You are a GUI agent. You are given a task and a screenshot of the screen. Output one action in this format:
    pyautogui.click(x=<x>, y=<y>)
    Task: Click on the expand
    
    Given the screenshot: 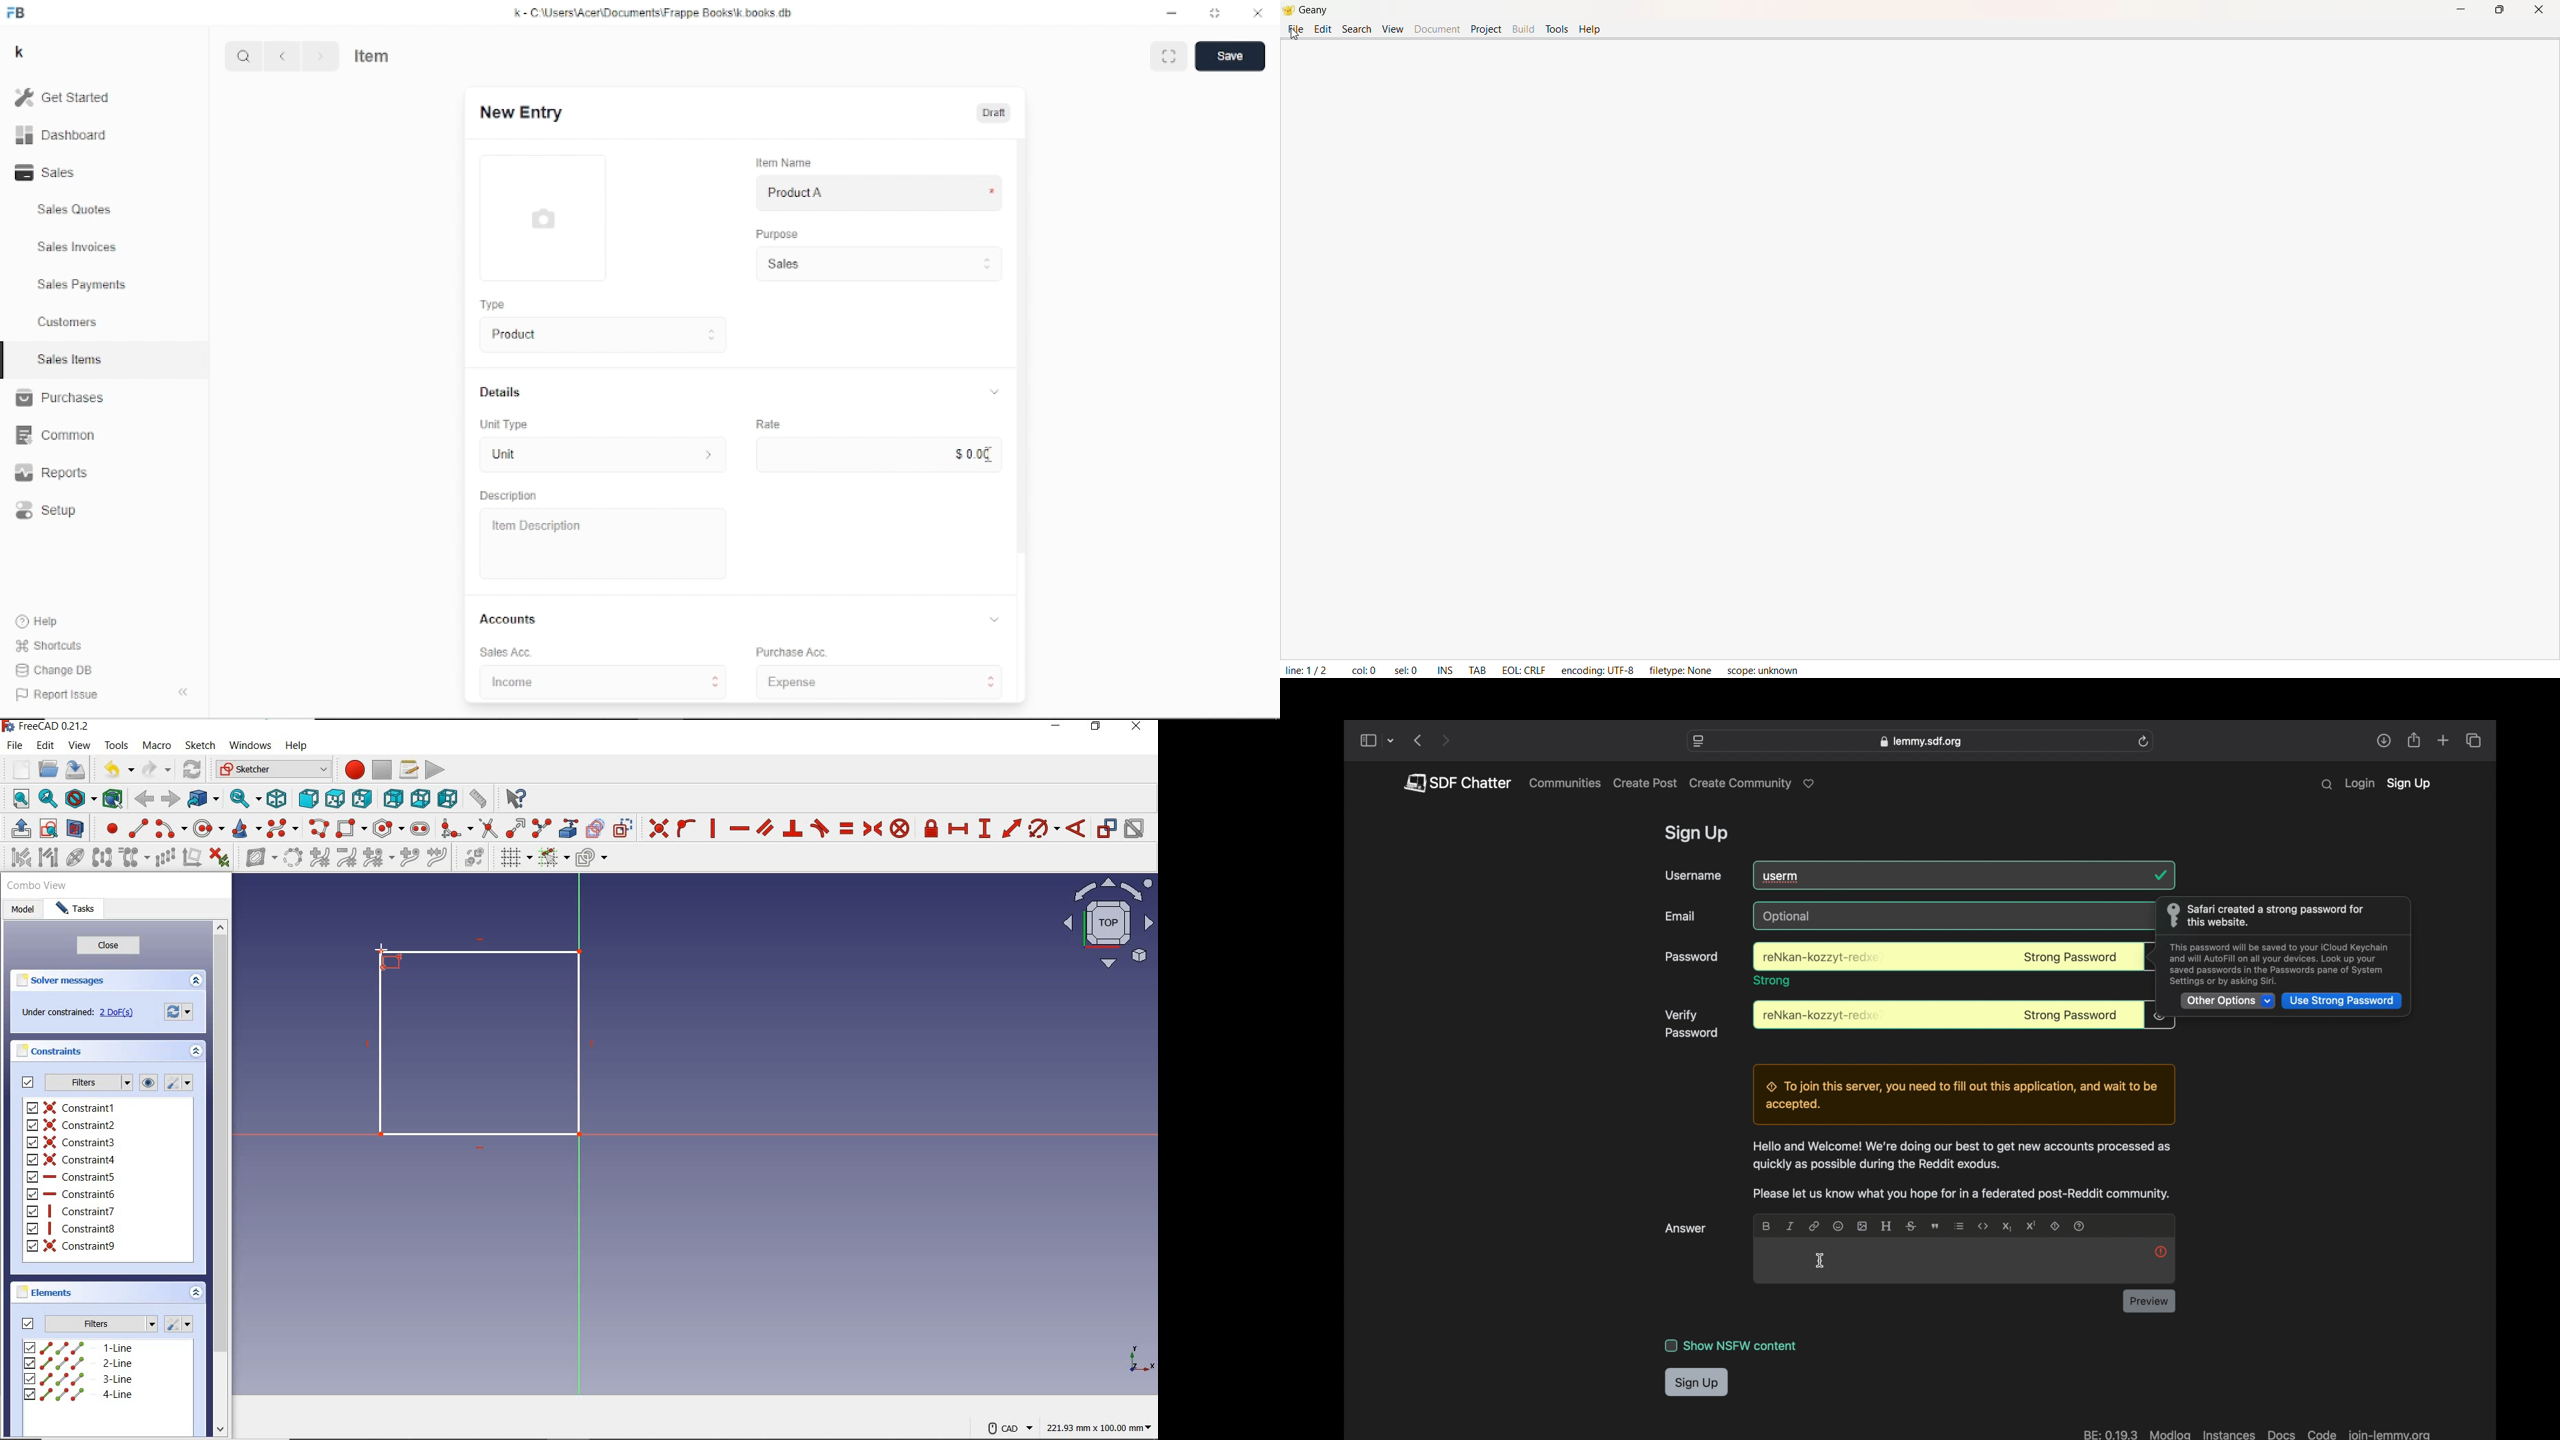 What is the action you would take?
    pyautogui.click(x=197, y=1294)
    